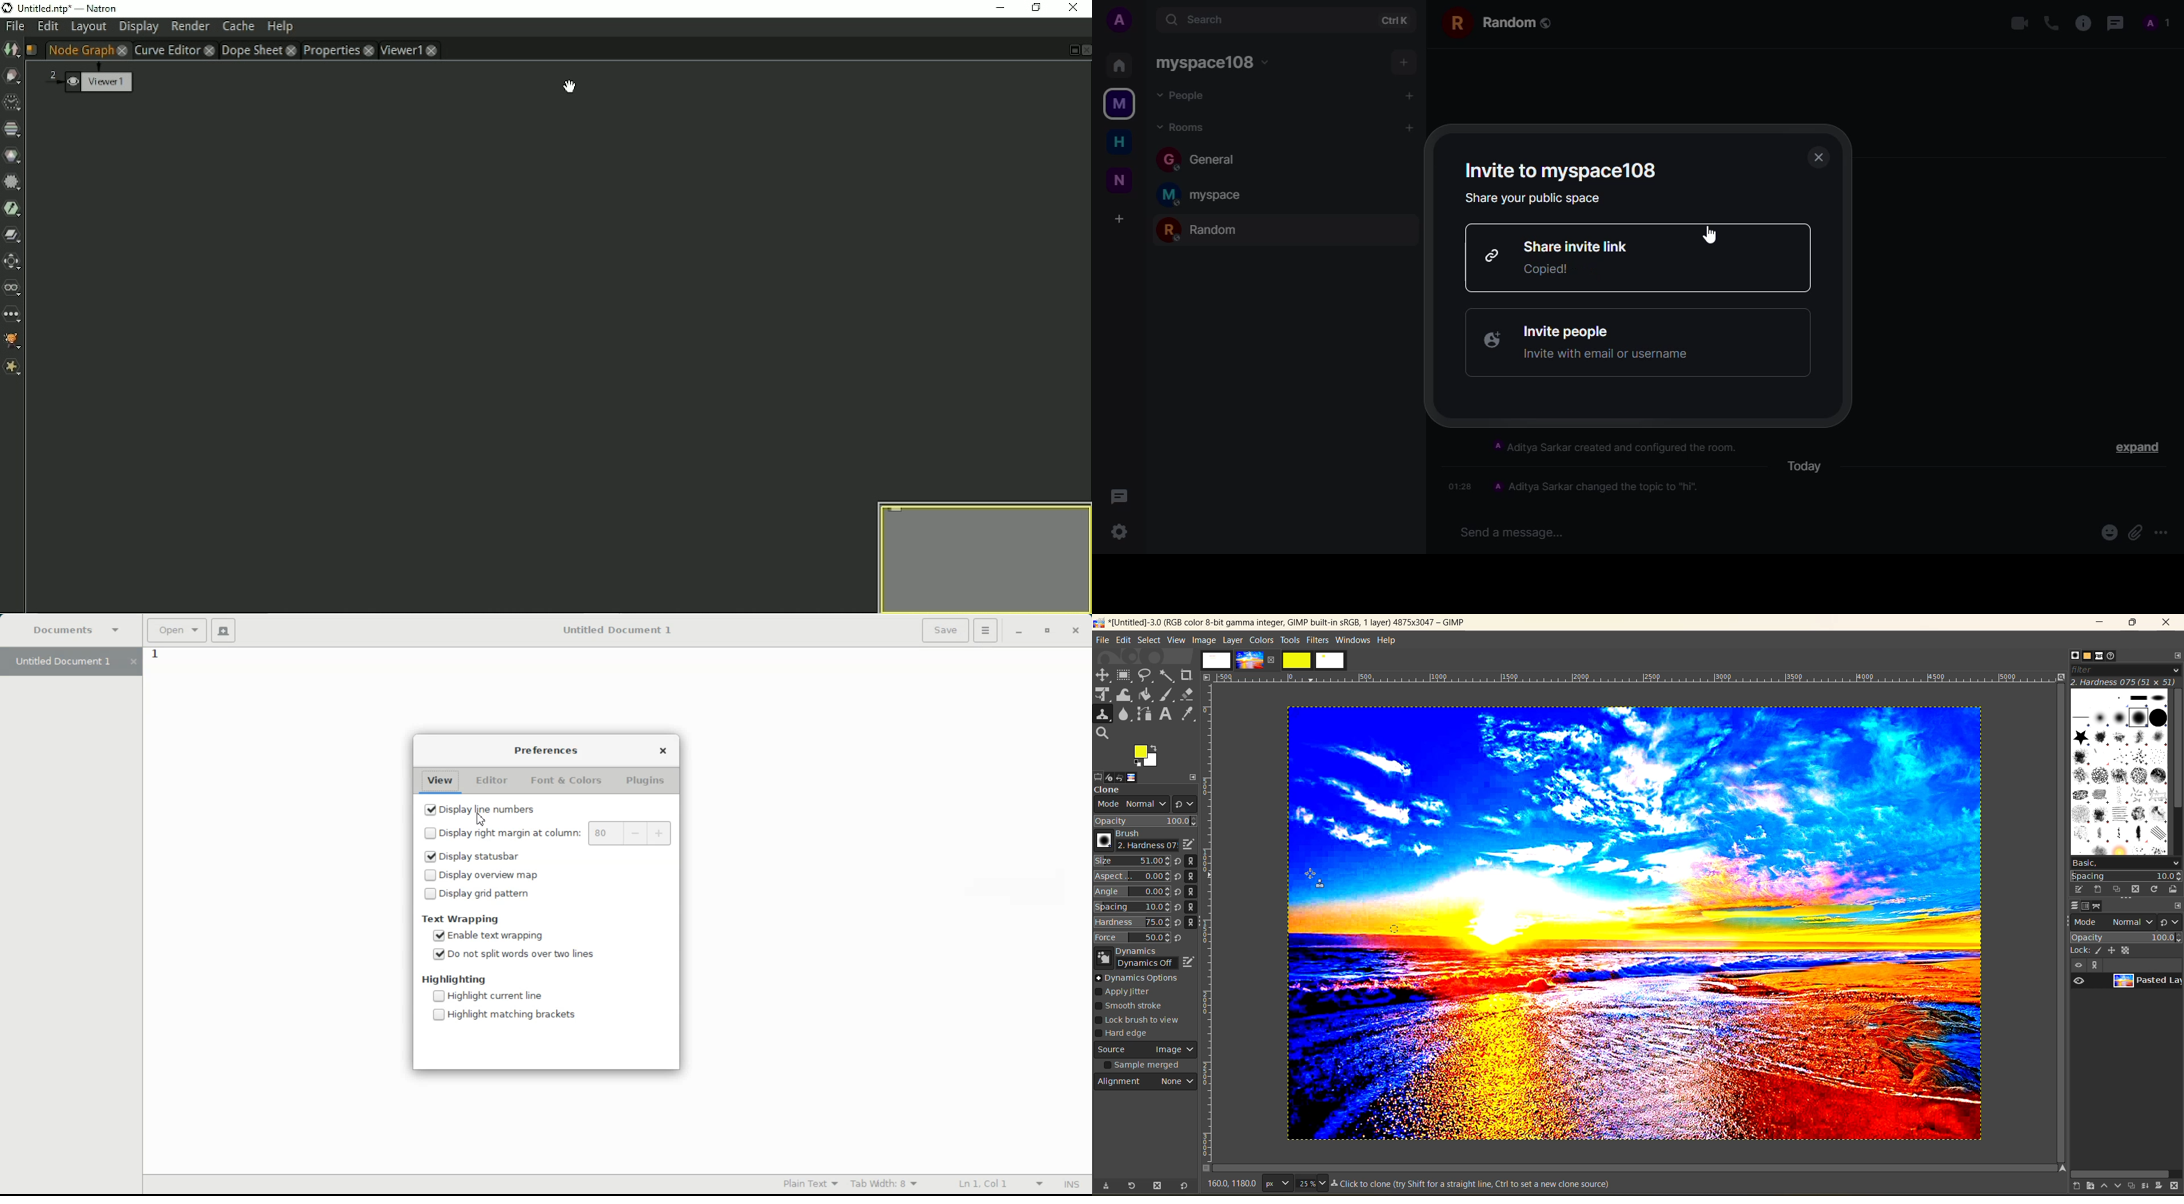 Image resolution: width=2184 pixels, height=1204 pixels. I want to click on create a layer, so click(2129, 1187).